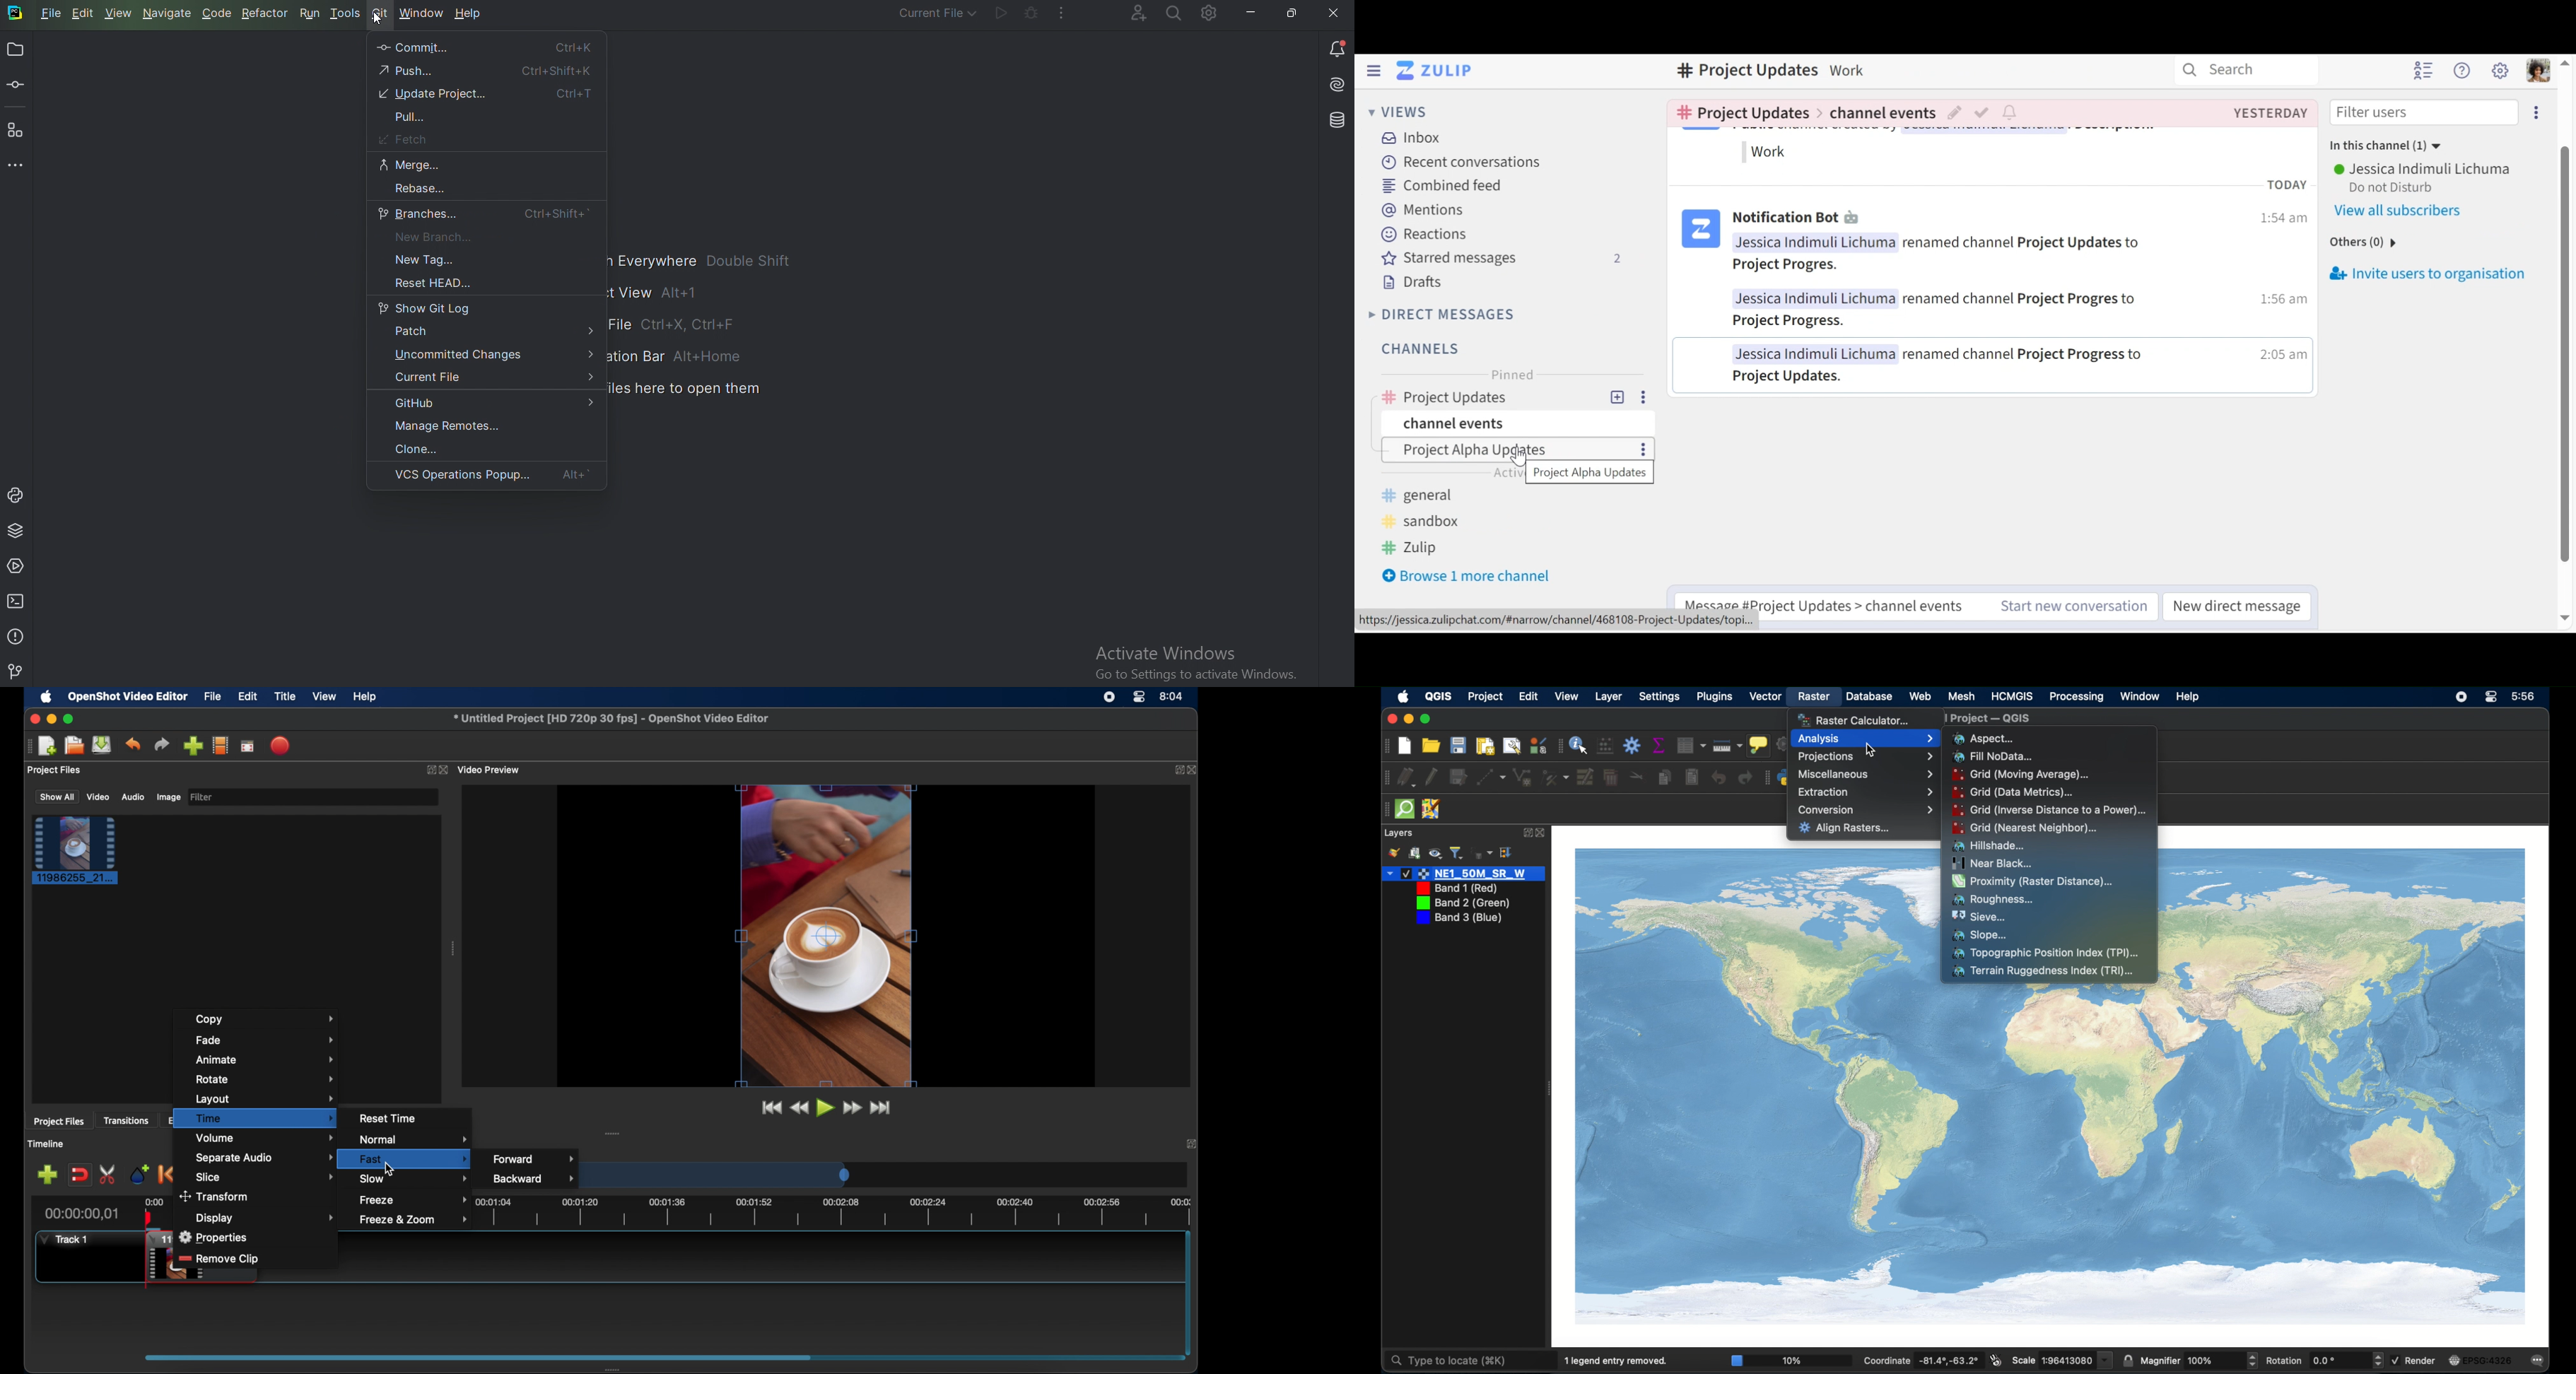 Image resolution: width=2576 pixels, height=1400 pixels. Describe the element at coordinates (534, 1158) in the screenshot. I see `forward menu` at that location.